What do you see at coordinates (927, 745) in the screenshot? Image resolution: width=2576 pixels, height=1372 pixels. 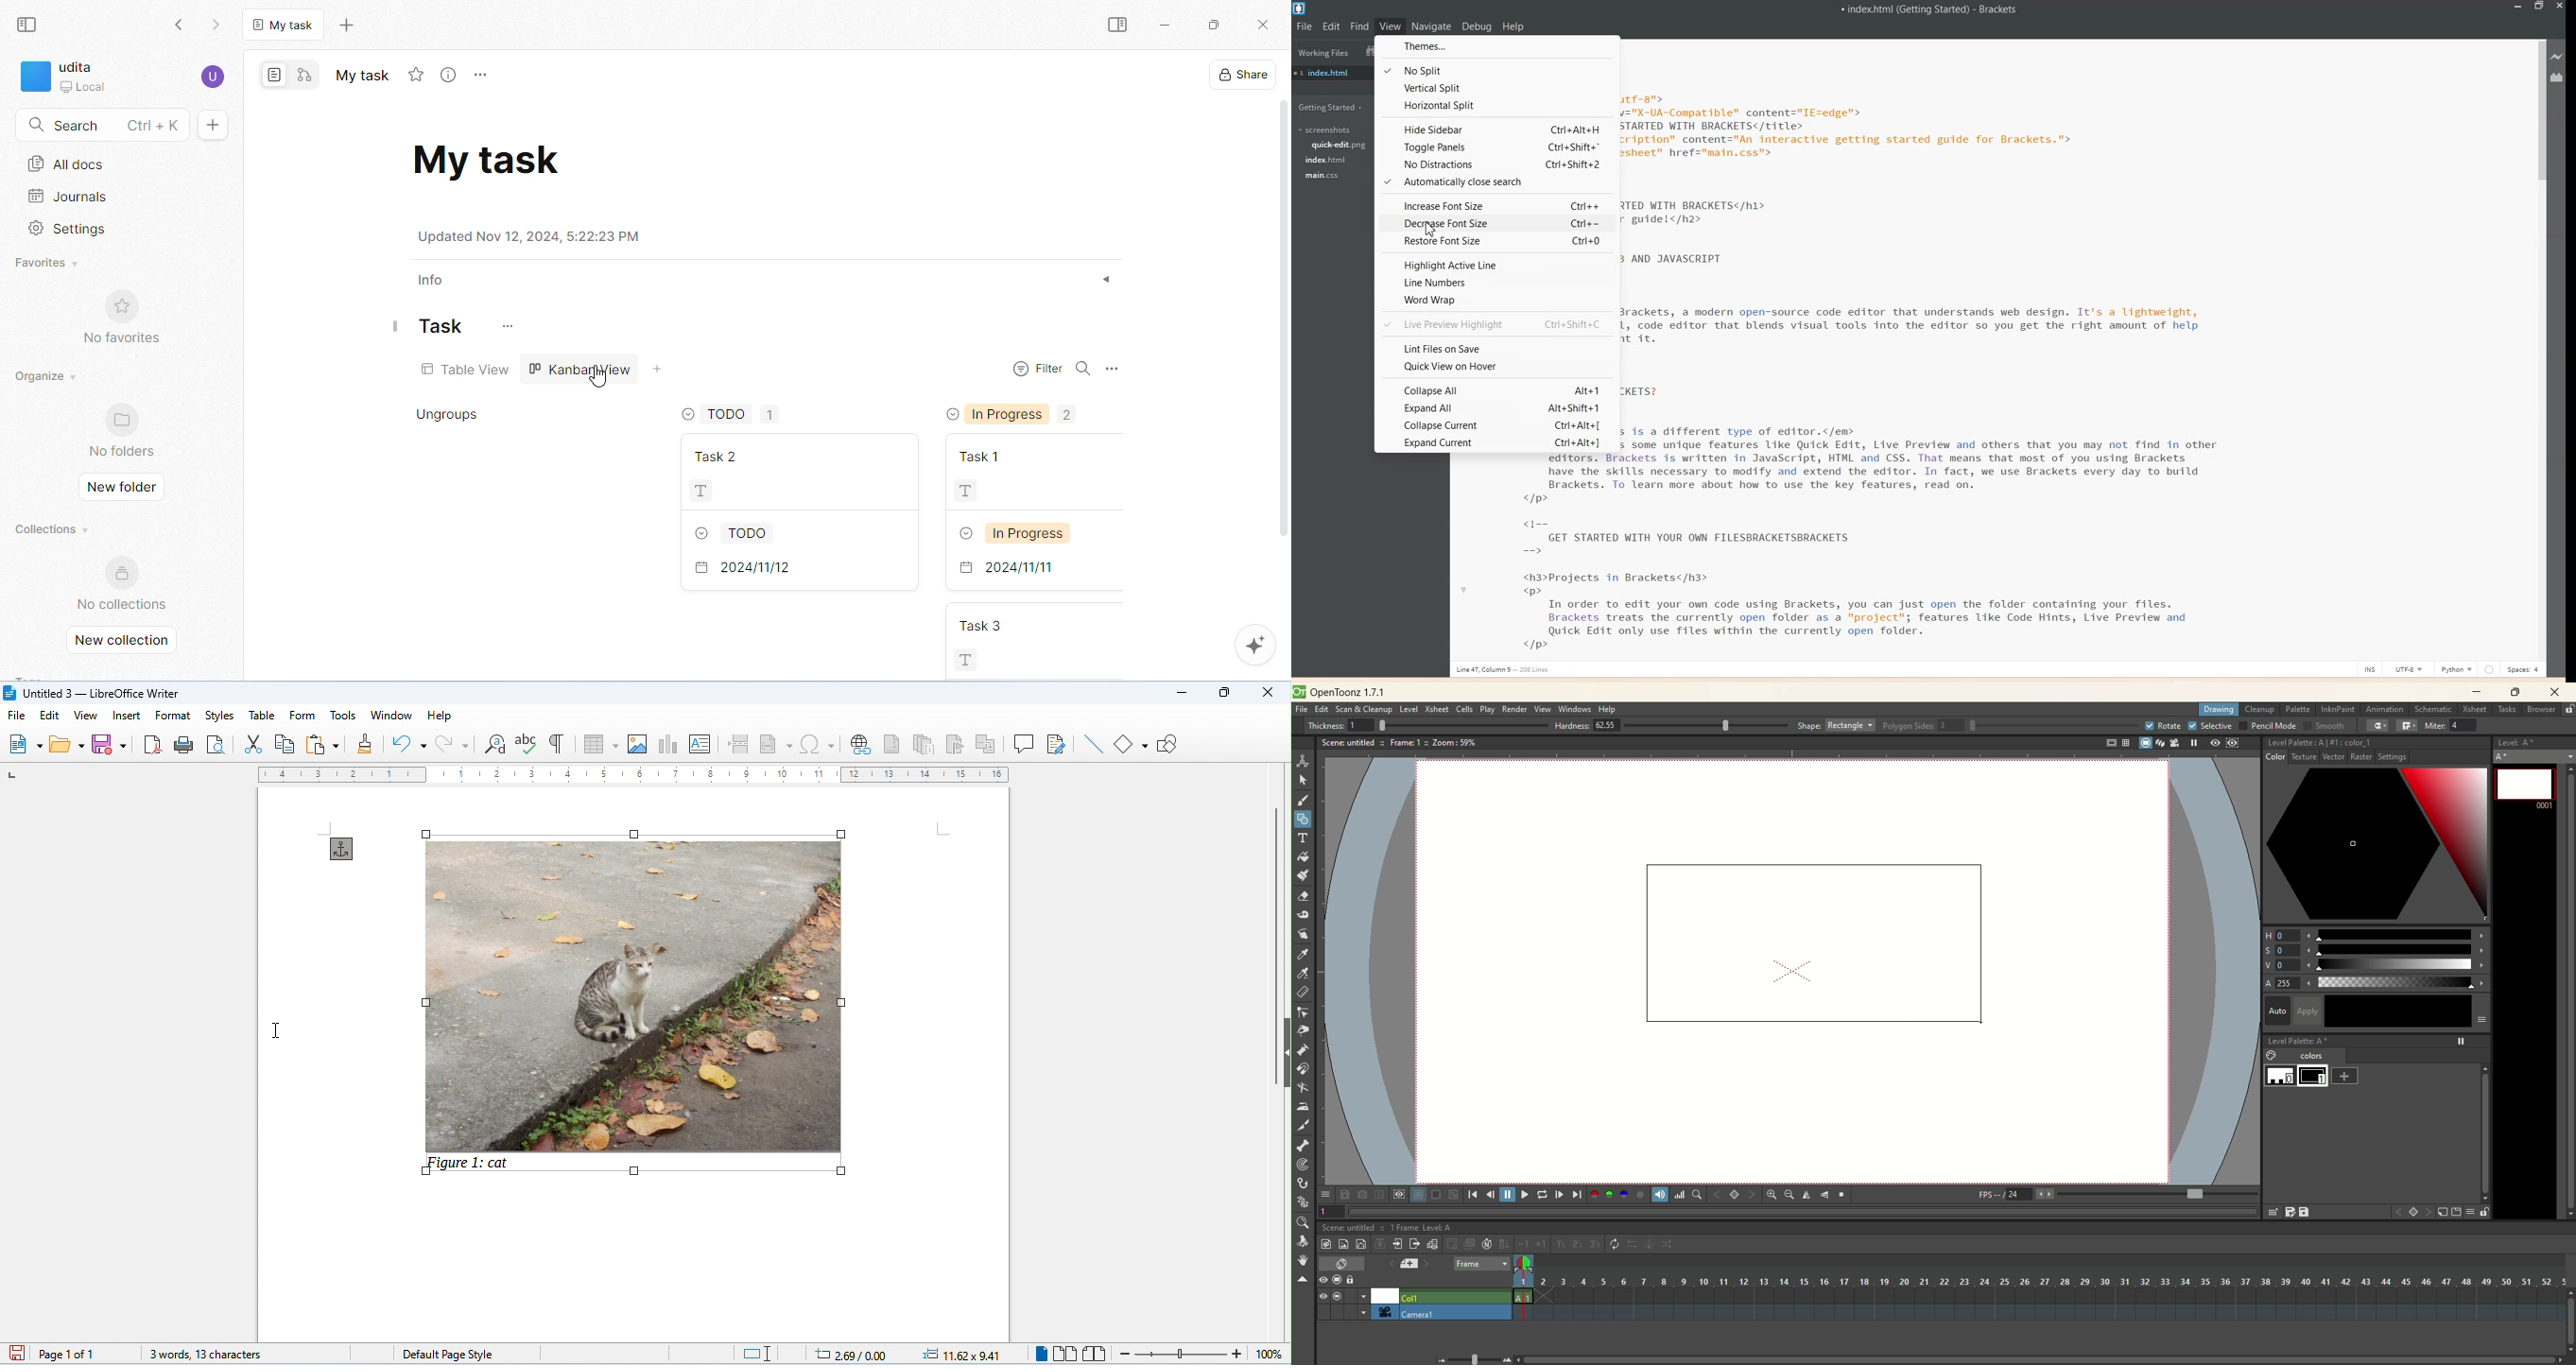 I see `insert endnote` at bounding box center [927, 745].